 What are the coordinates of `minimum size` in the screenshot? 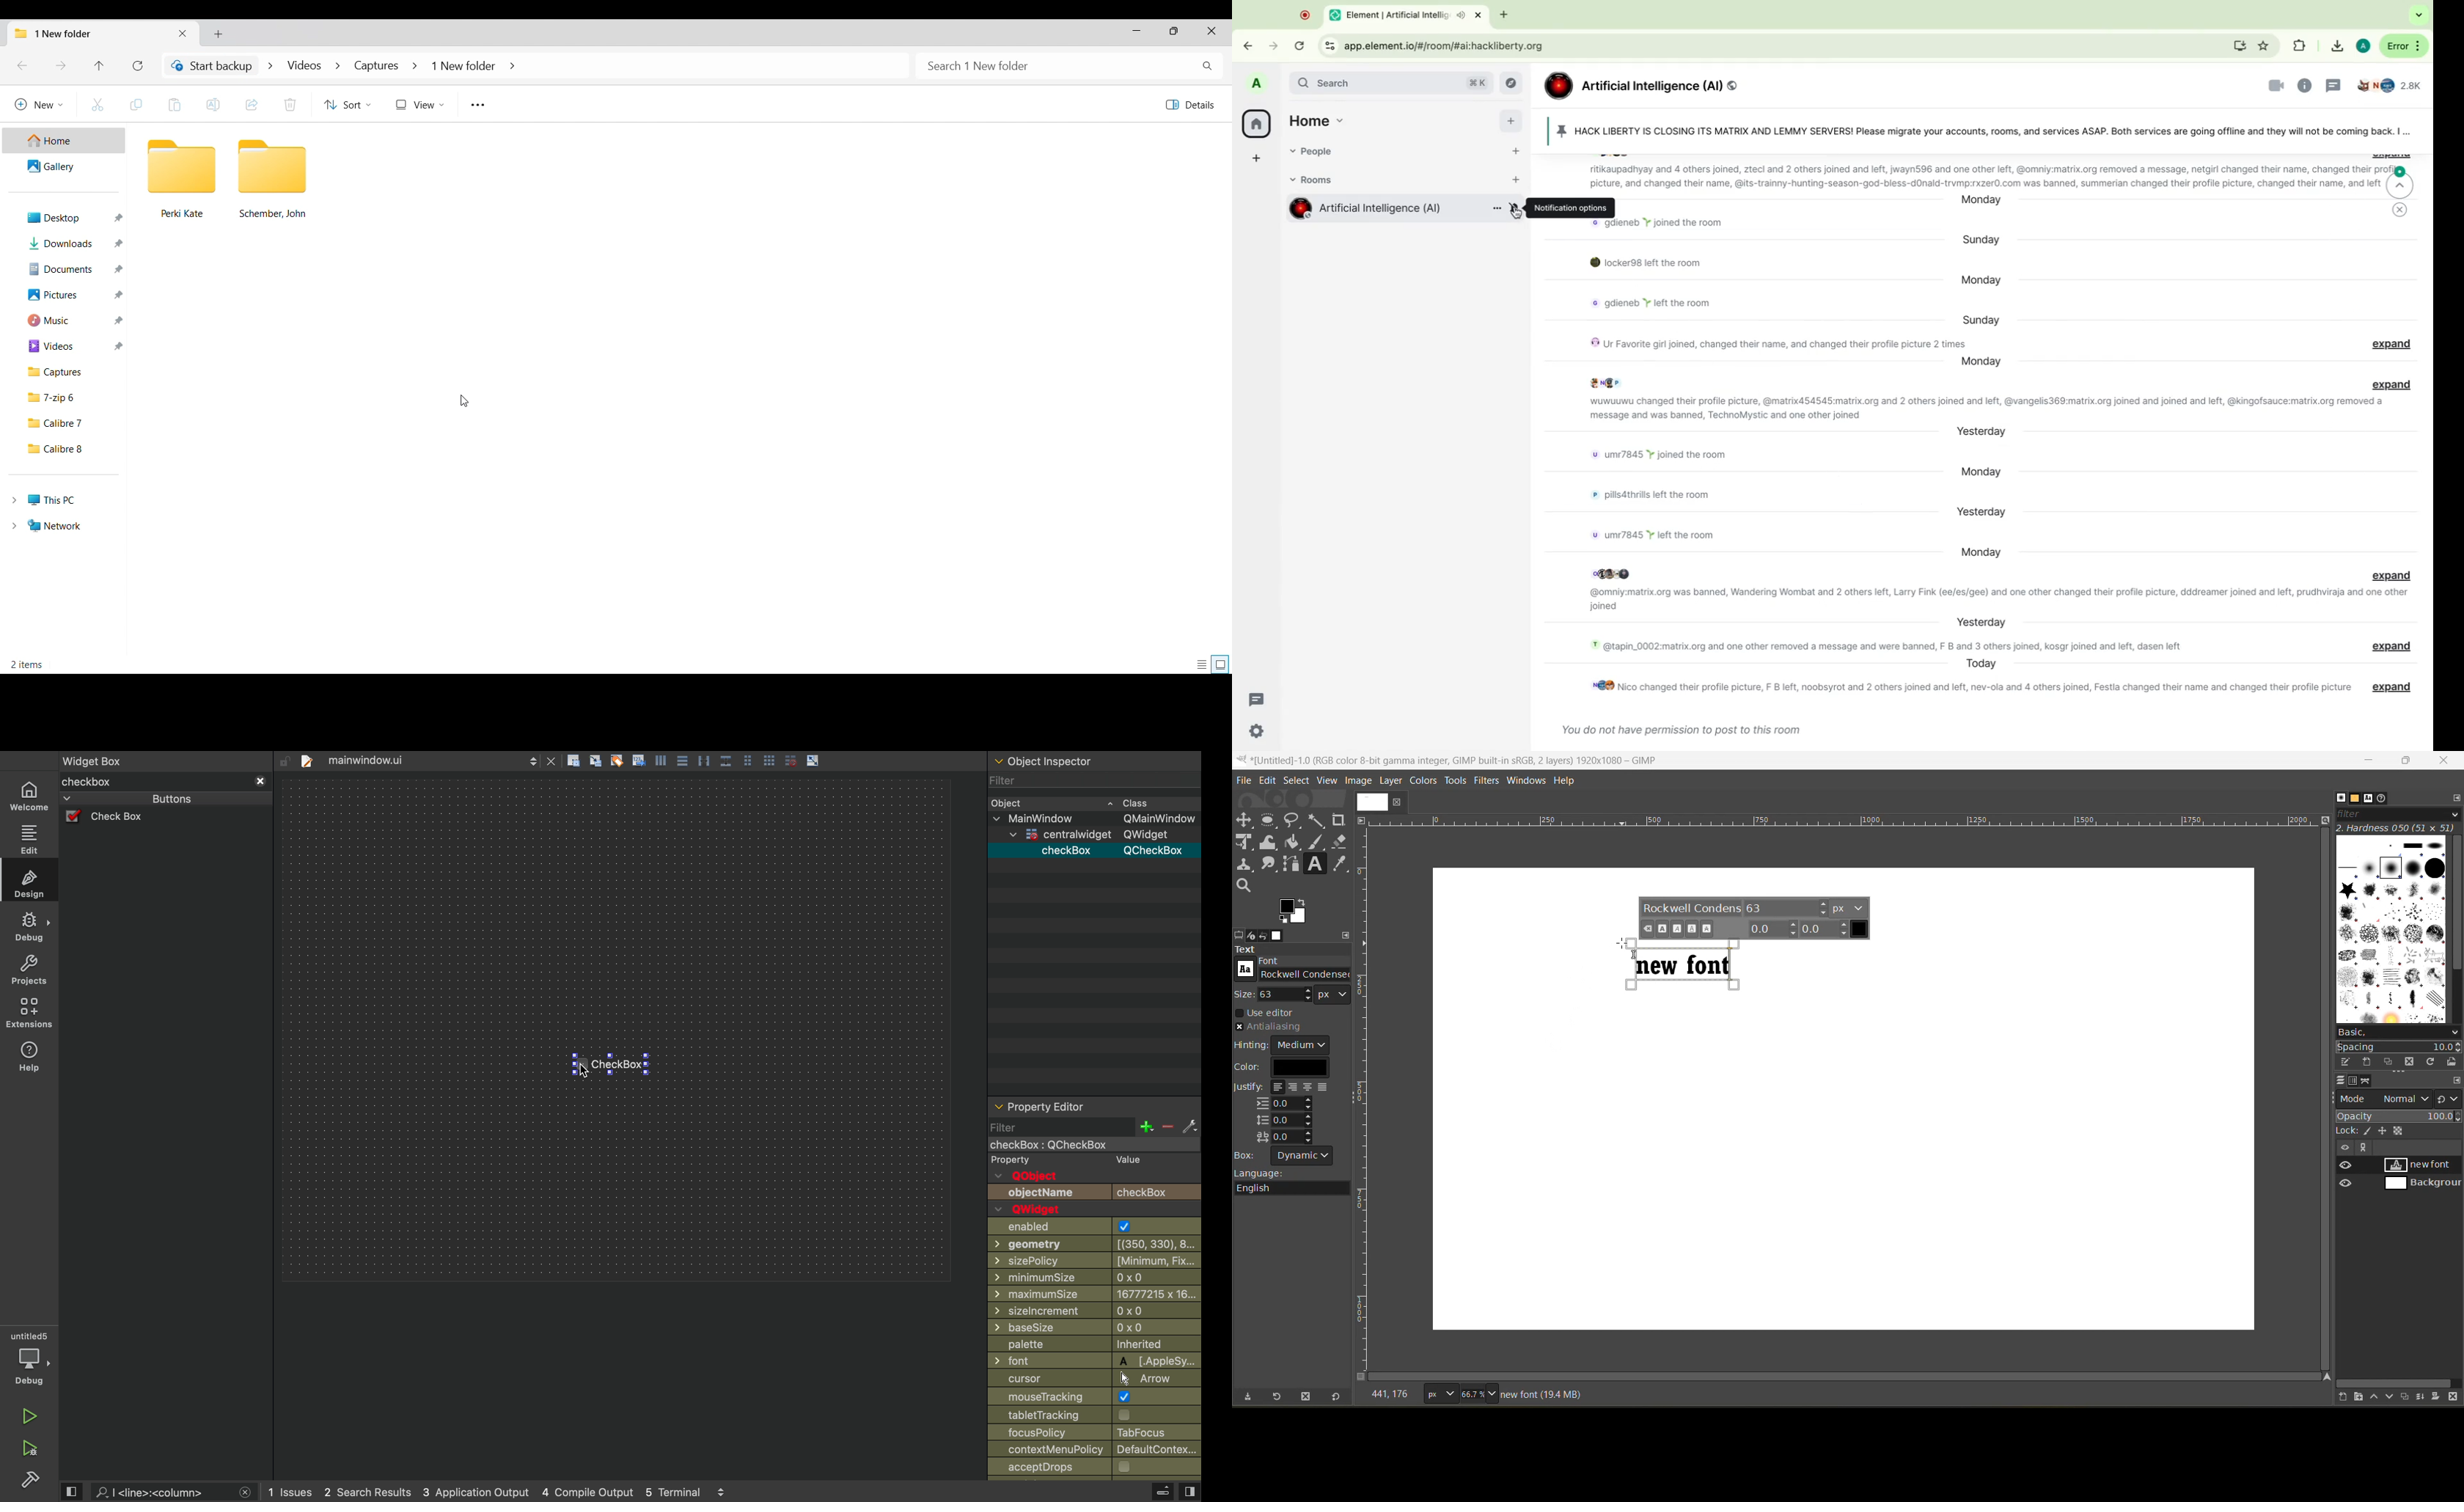 It's located at (1071, 1277).